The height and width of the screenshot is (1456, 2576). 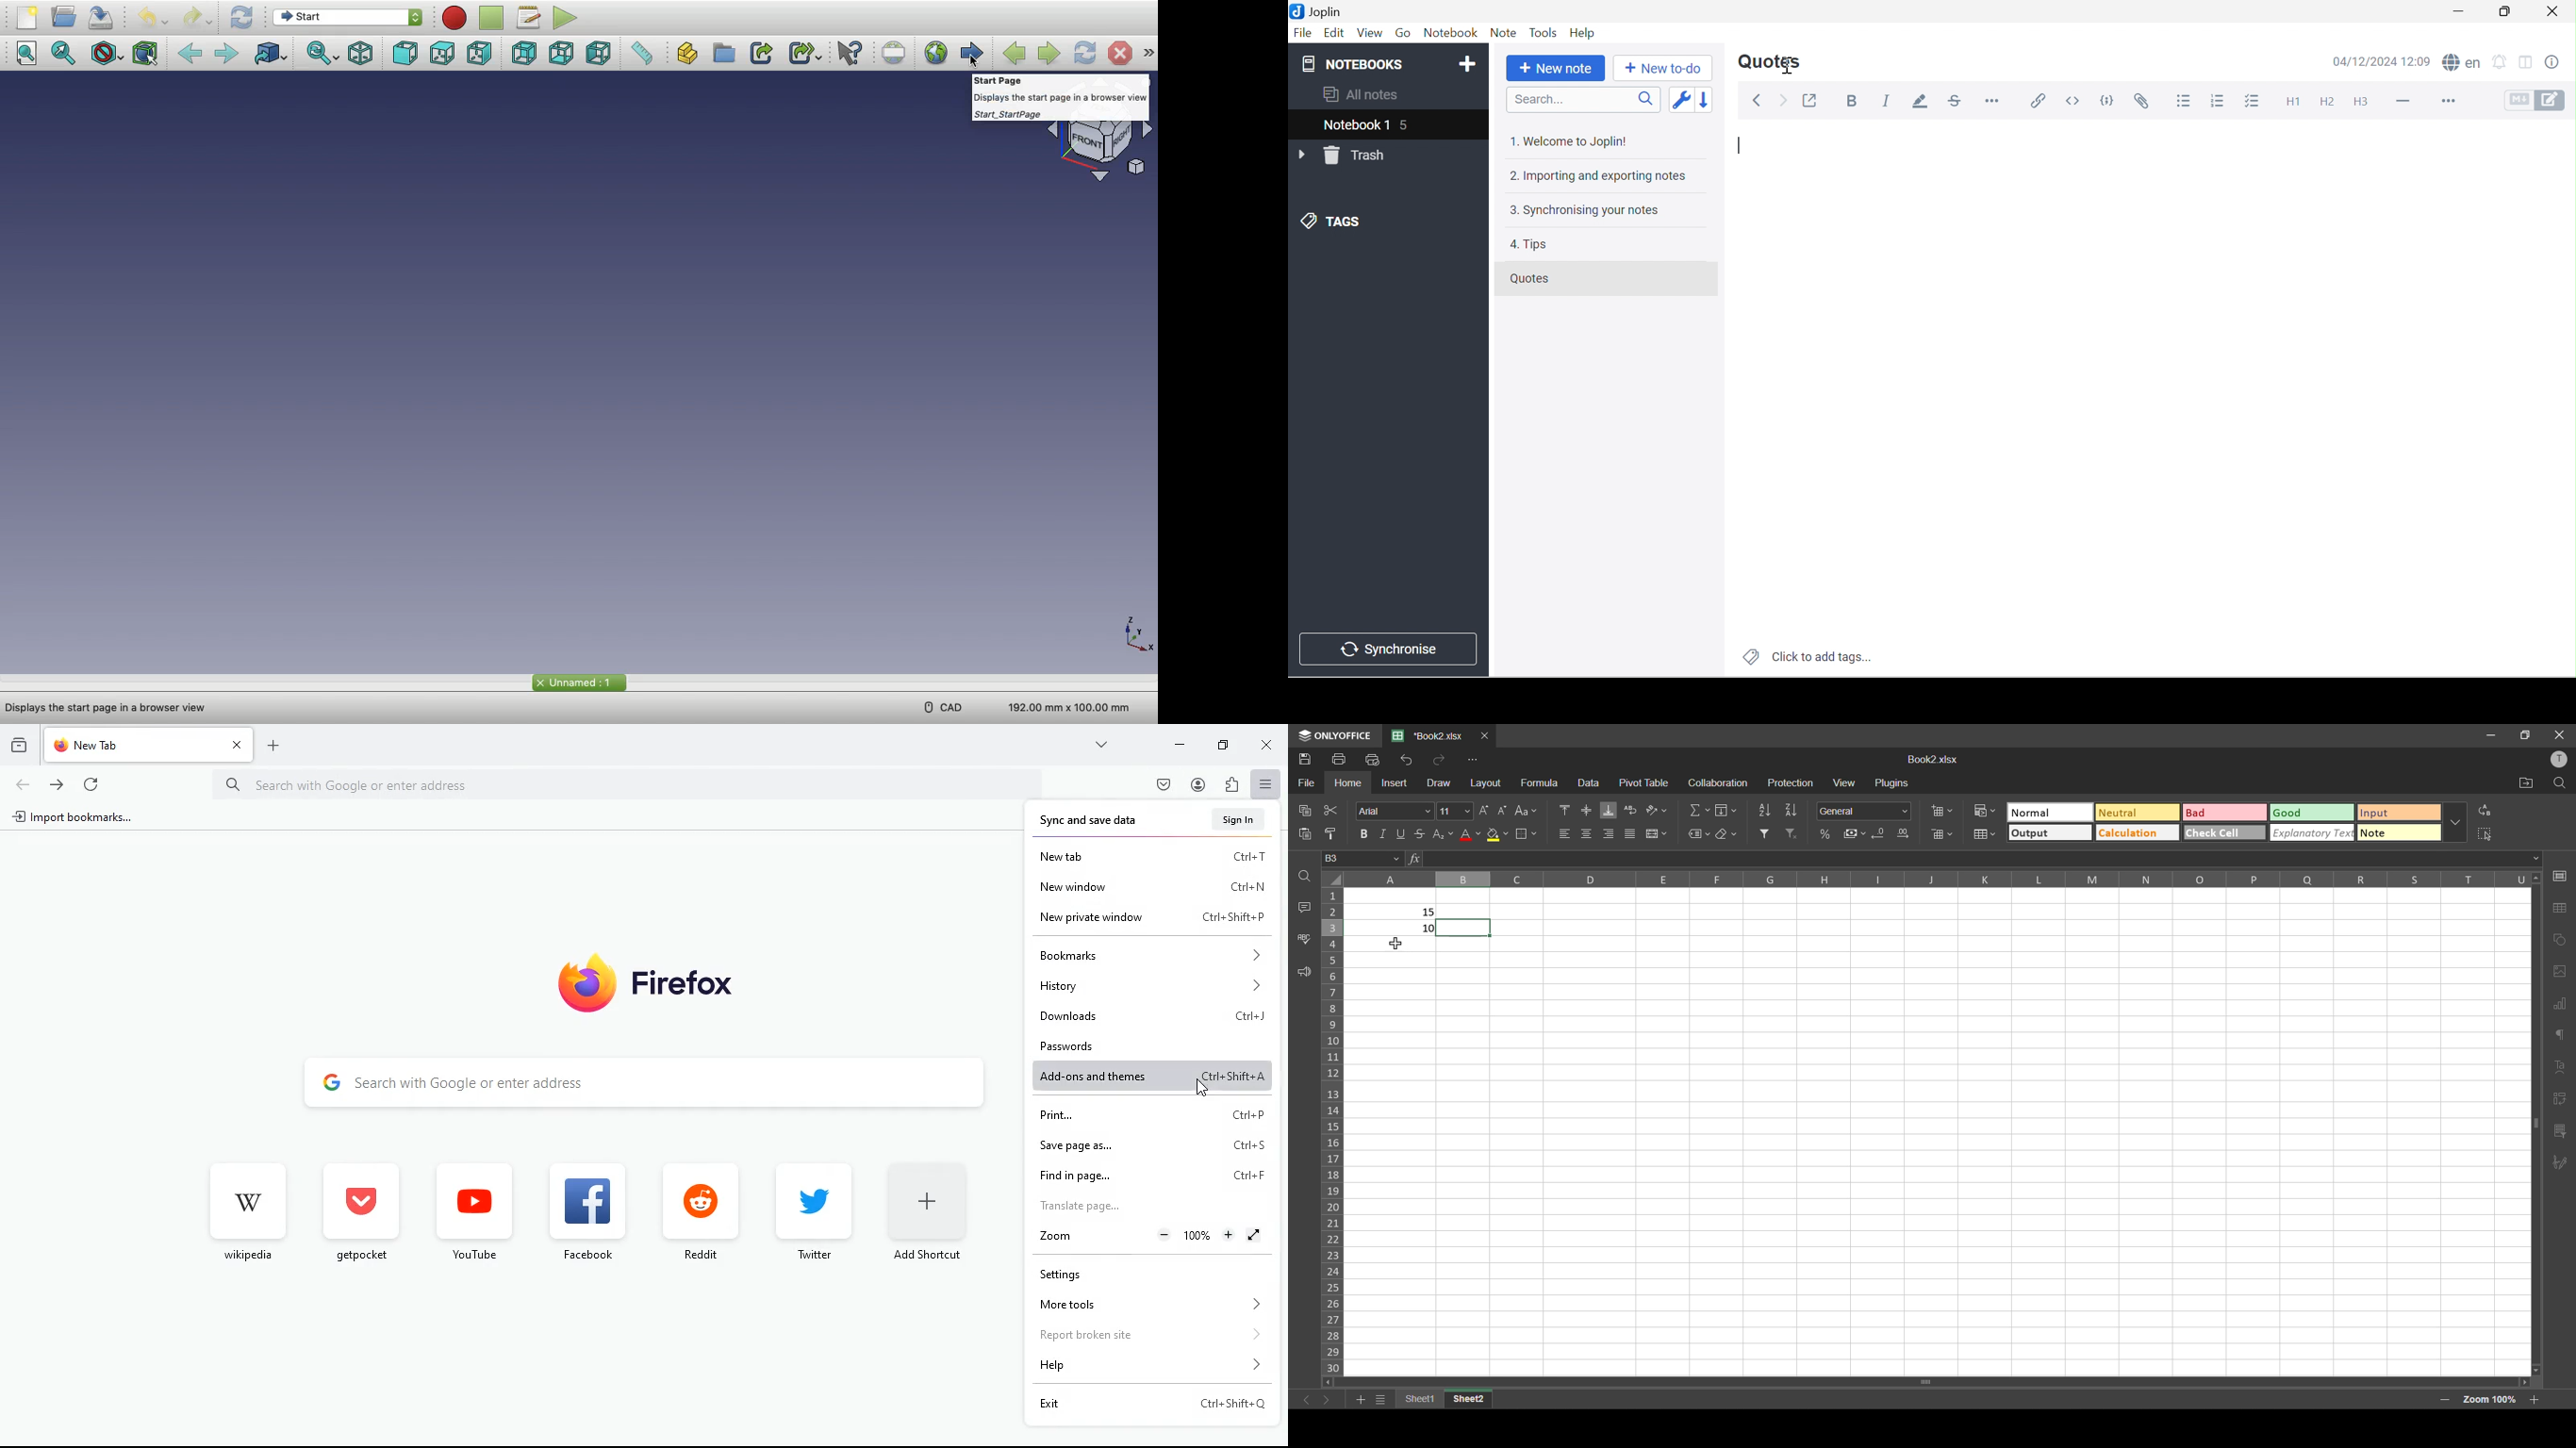 What do you see at coordinates (656, 1089) in the screenshot?
I see `search` at bounding box center [656, 1089].